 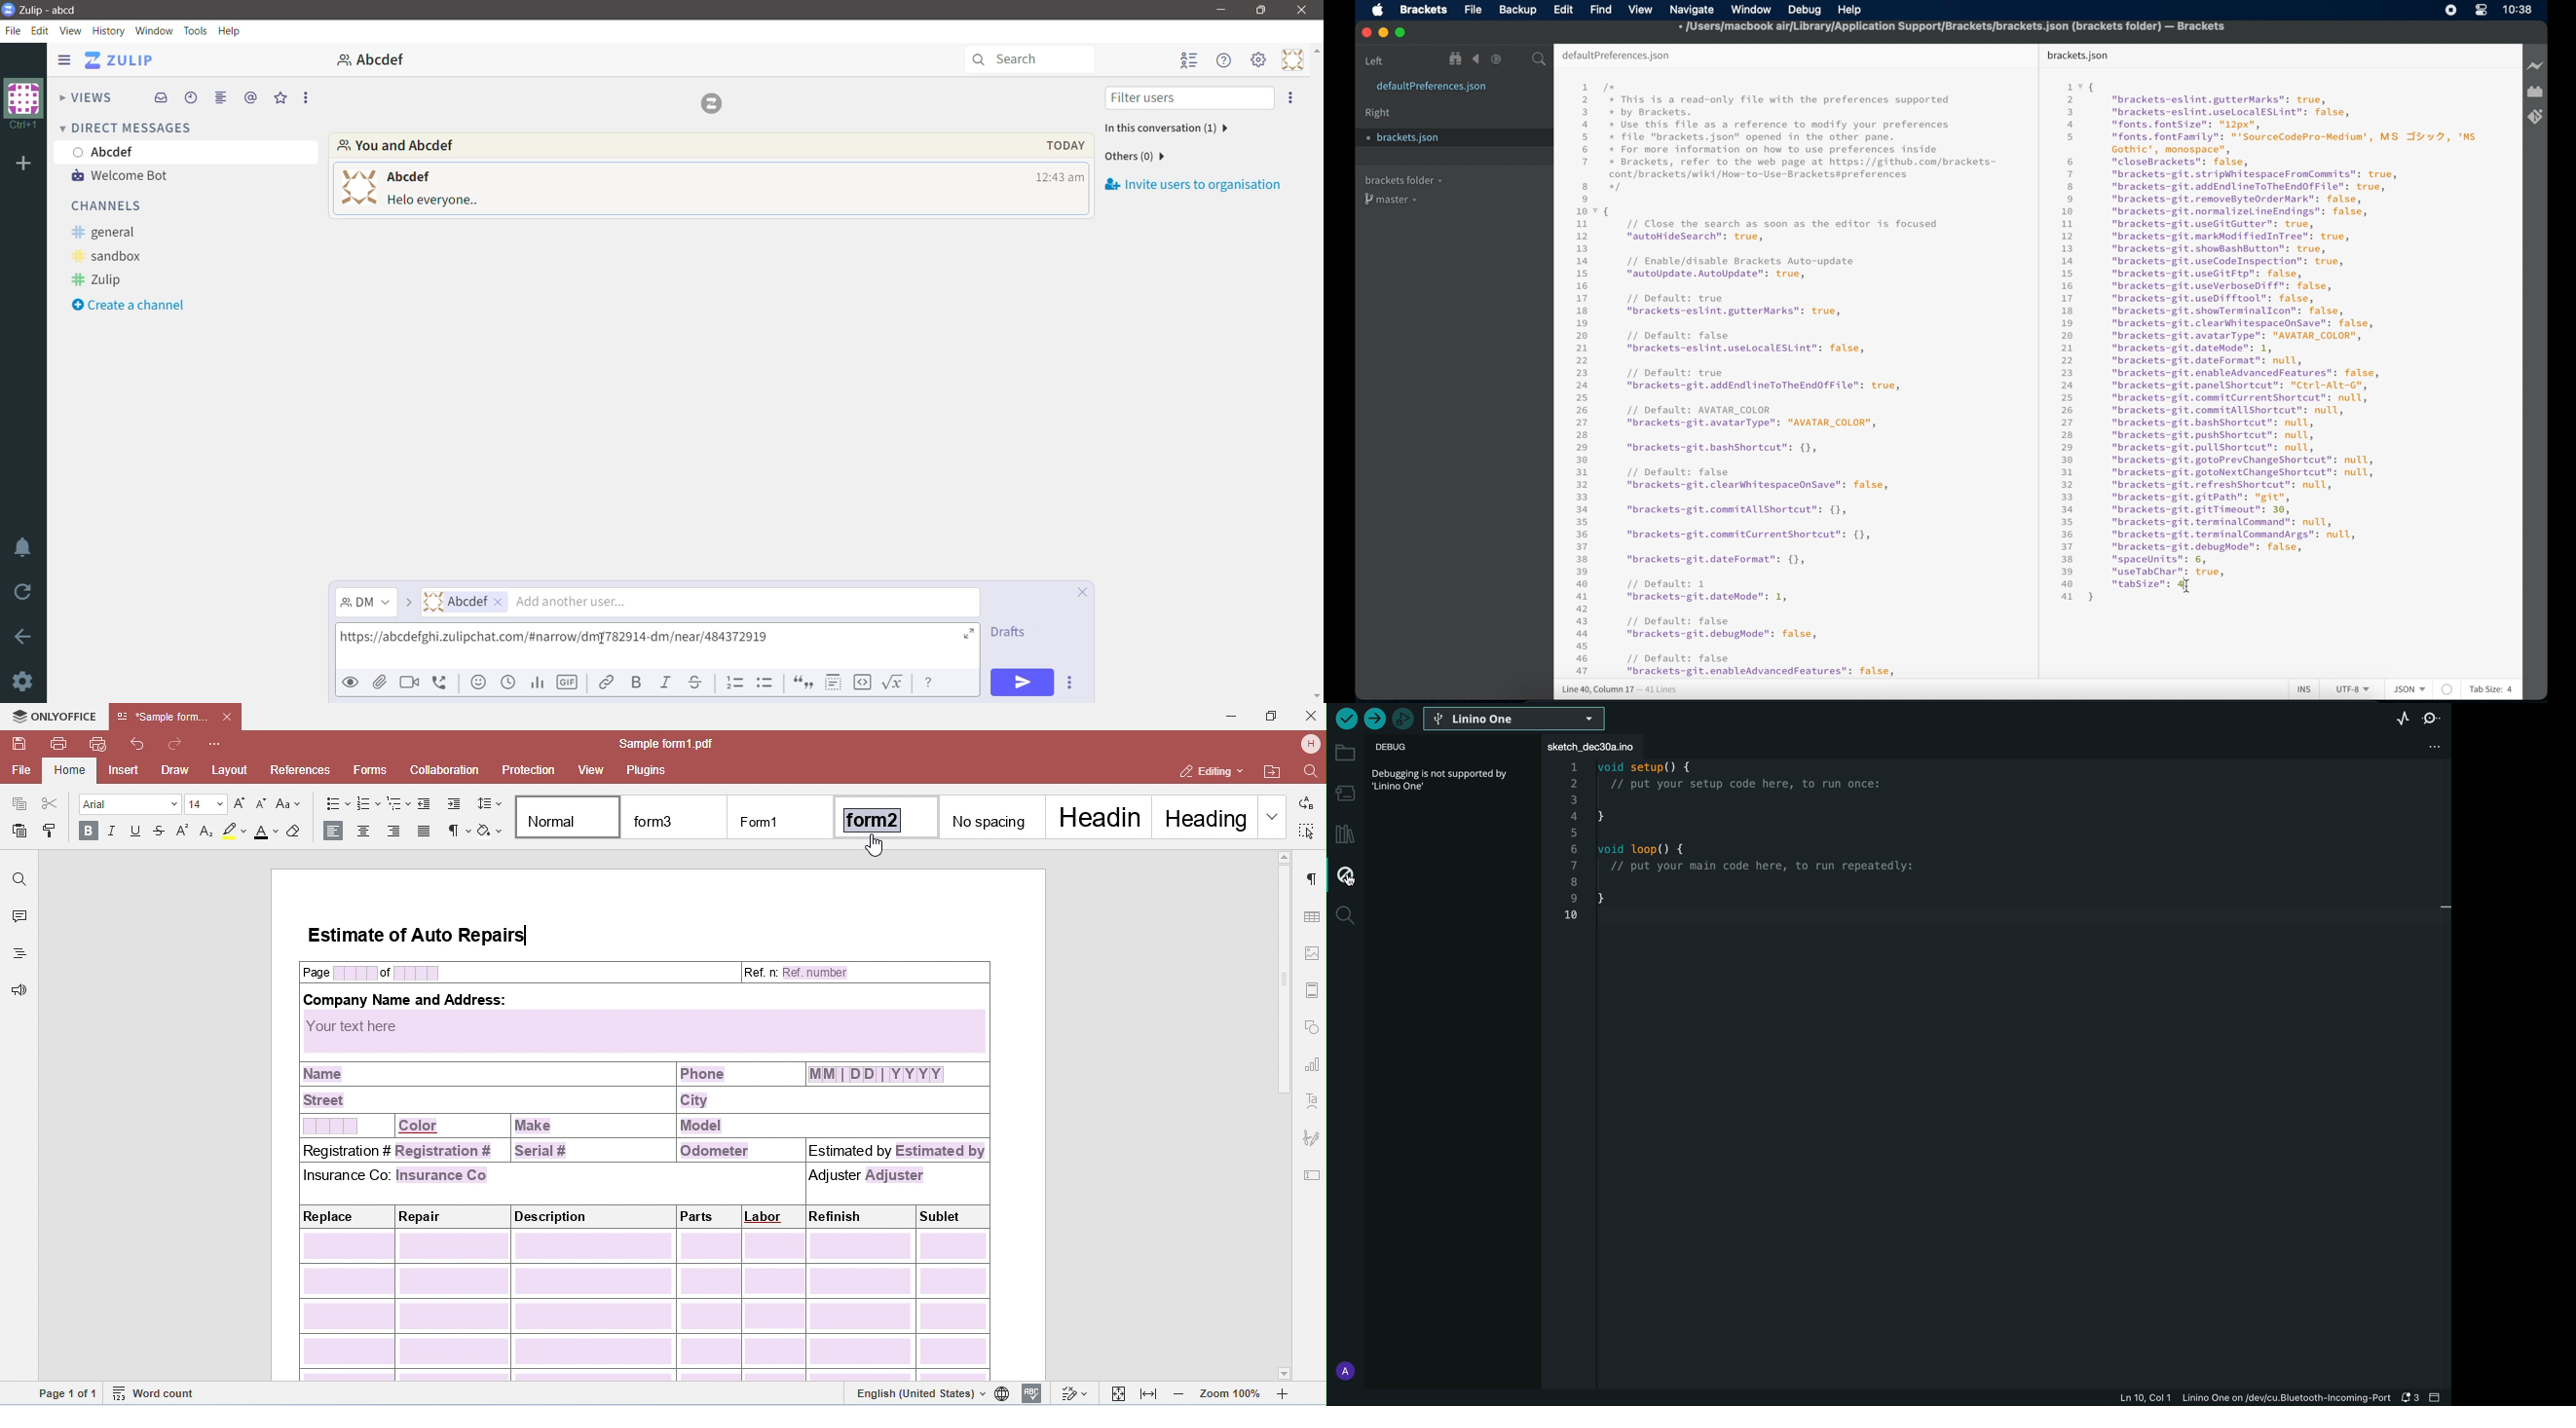 What do you see at coordinates (221, 98) in the screenshot?
I see `Combined feed` at bounding box center [221, 98].